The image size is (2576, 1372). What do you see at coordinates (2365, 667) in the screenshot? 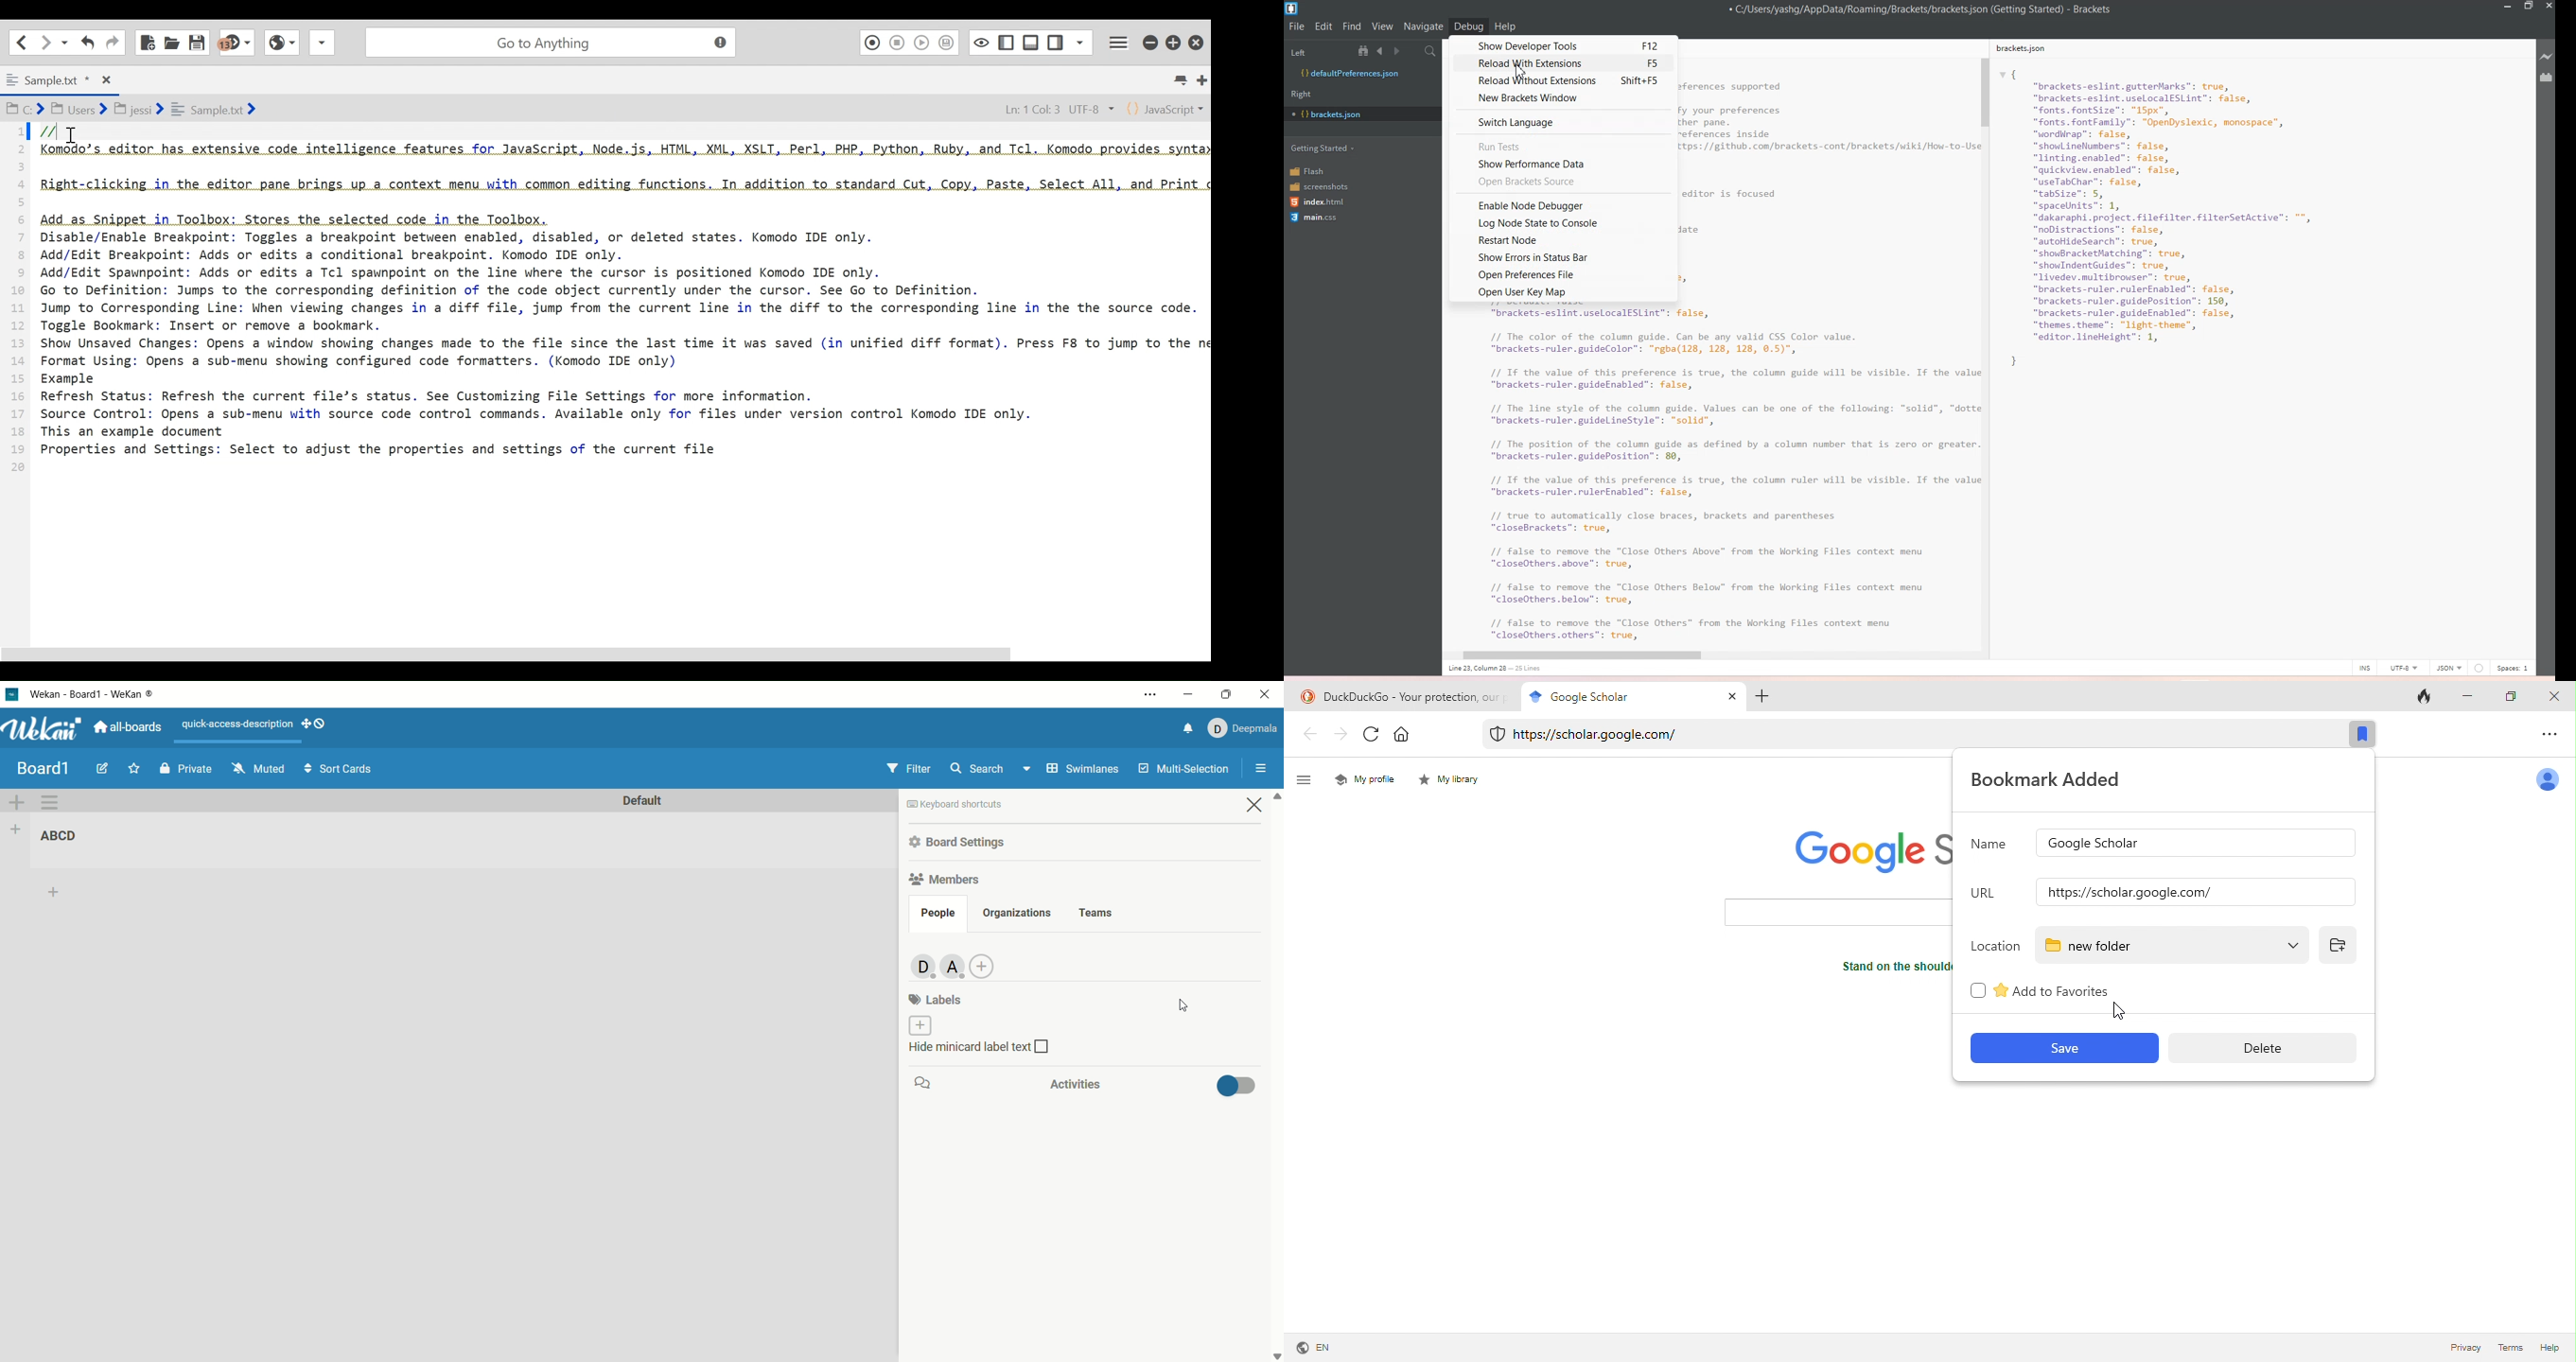
I see `INS` at bounding box center [2365, 667].